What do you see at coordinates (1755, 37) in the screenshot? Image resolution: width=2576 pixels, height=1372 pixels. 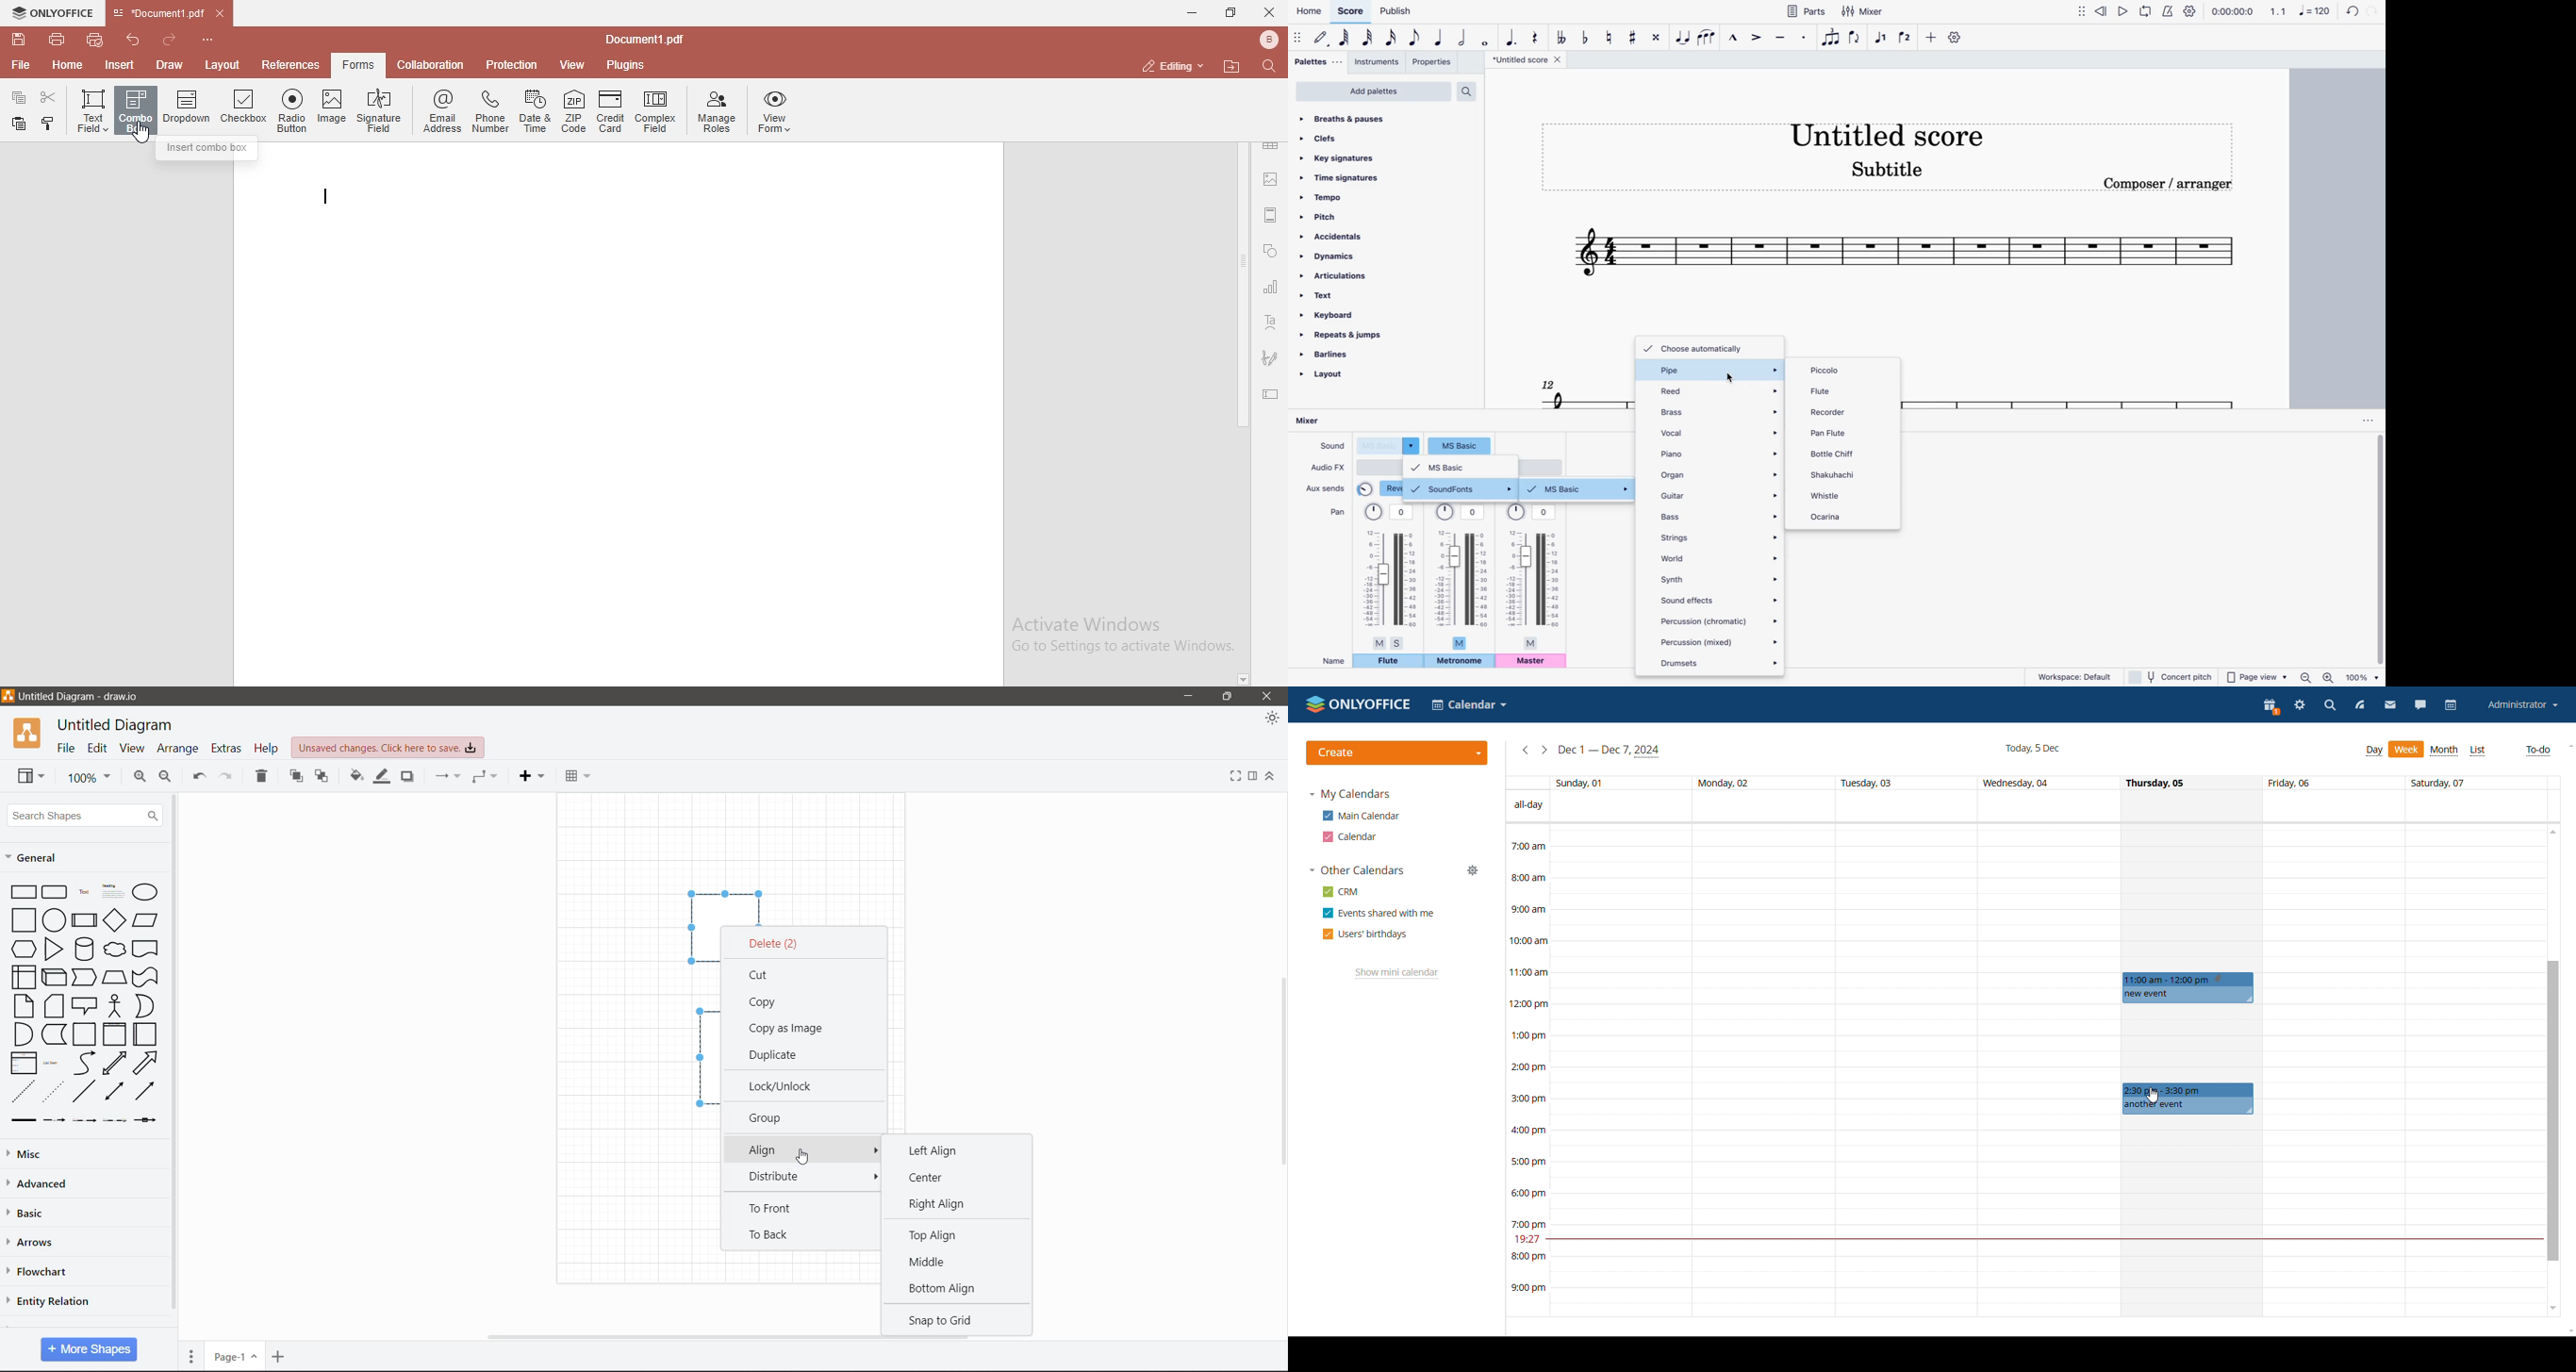 I see `accent` at bounding box center [1755, 37].